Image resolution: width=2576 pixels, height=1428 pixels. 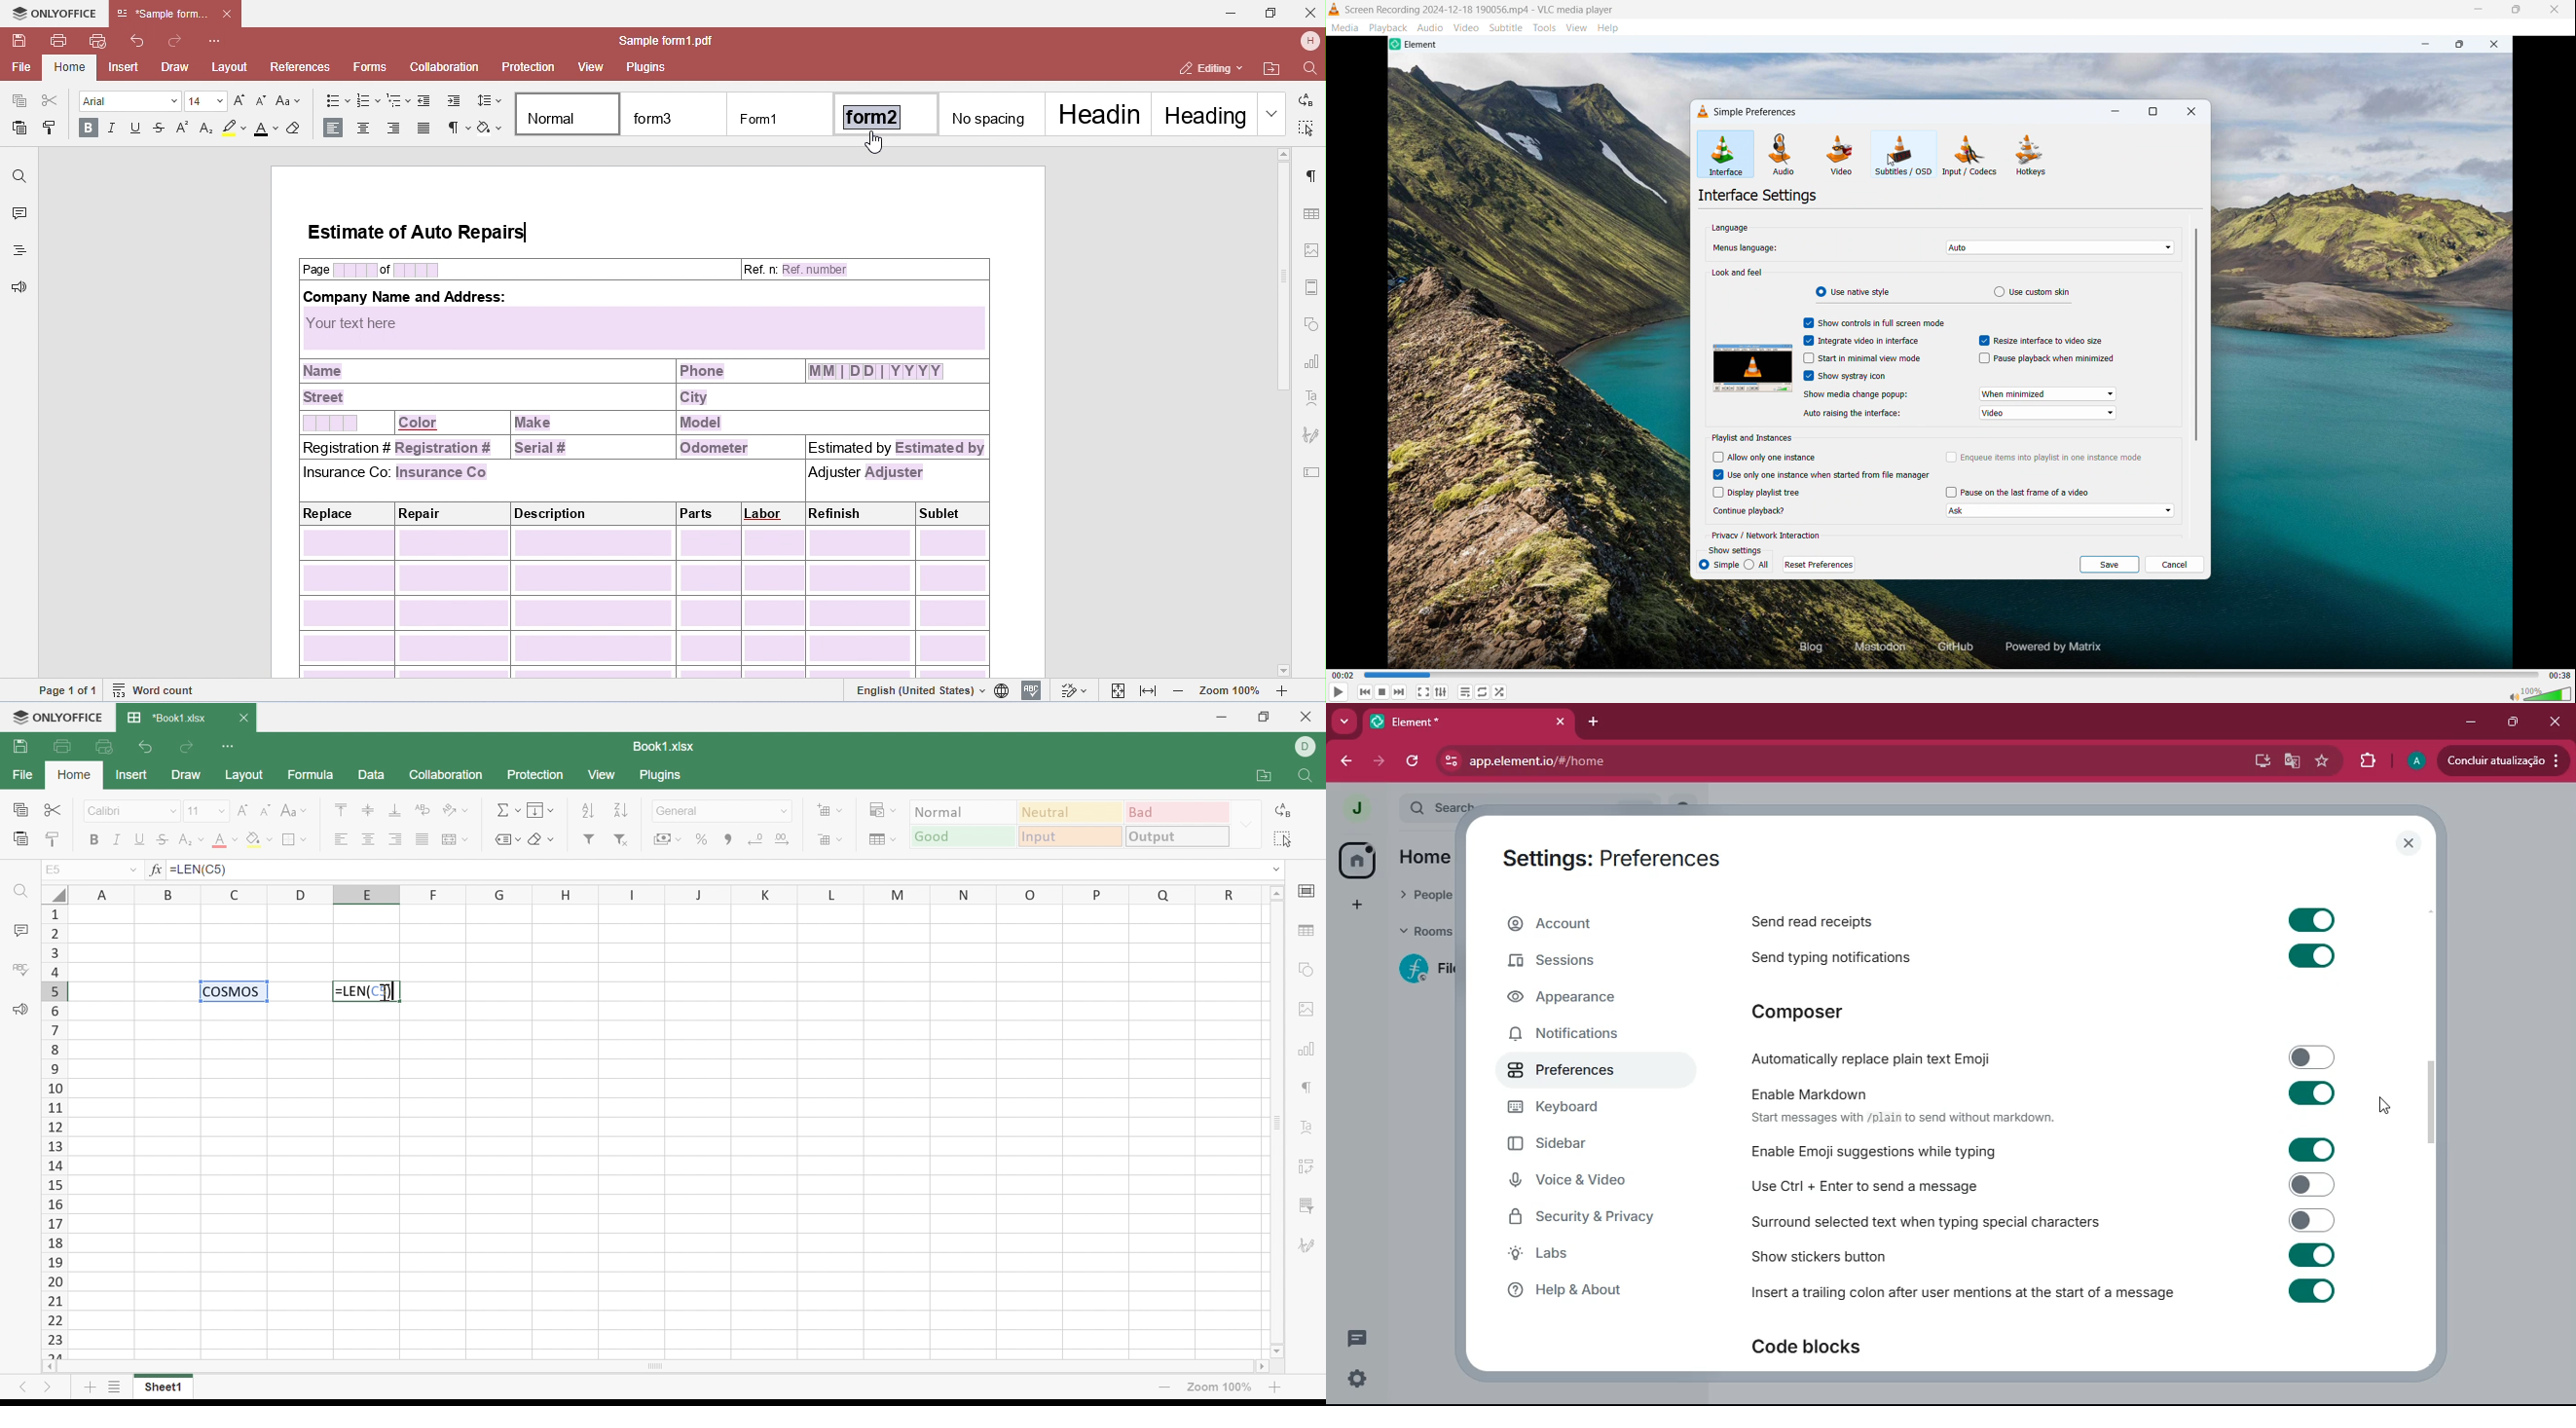 What do you see at coordinates (1307, 1245) in the screenshot?
I see `Signature settings` at bounding box center [1307, 1245].